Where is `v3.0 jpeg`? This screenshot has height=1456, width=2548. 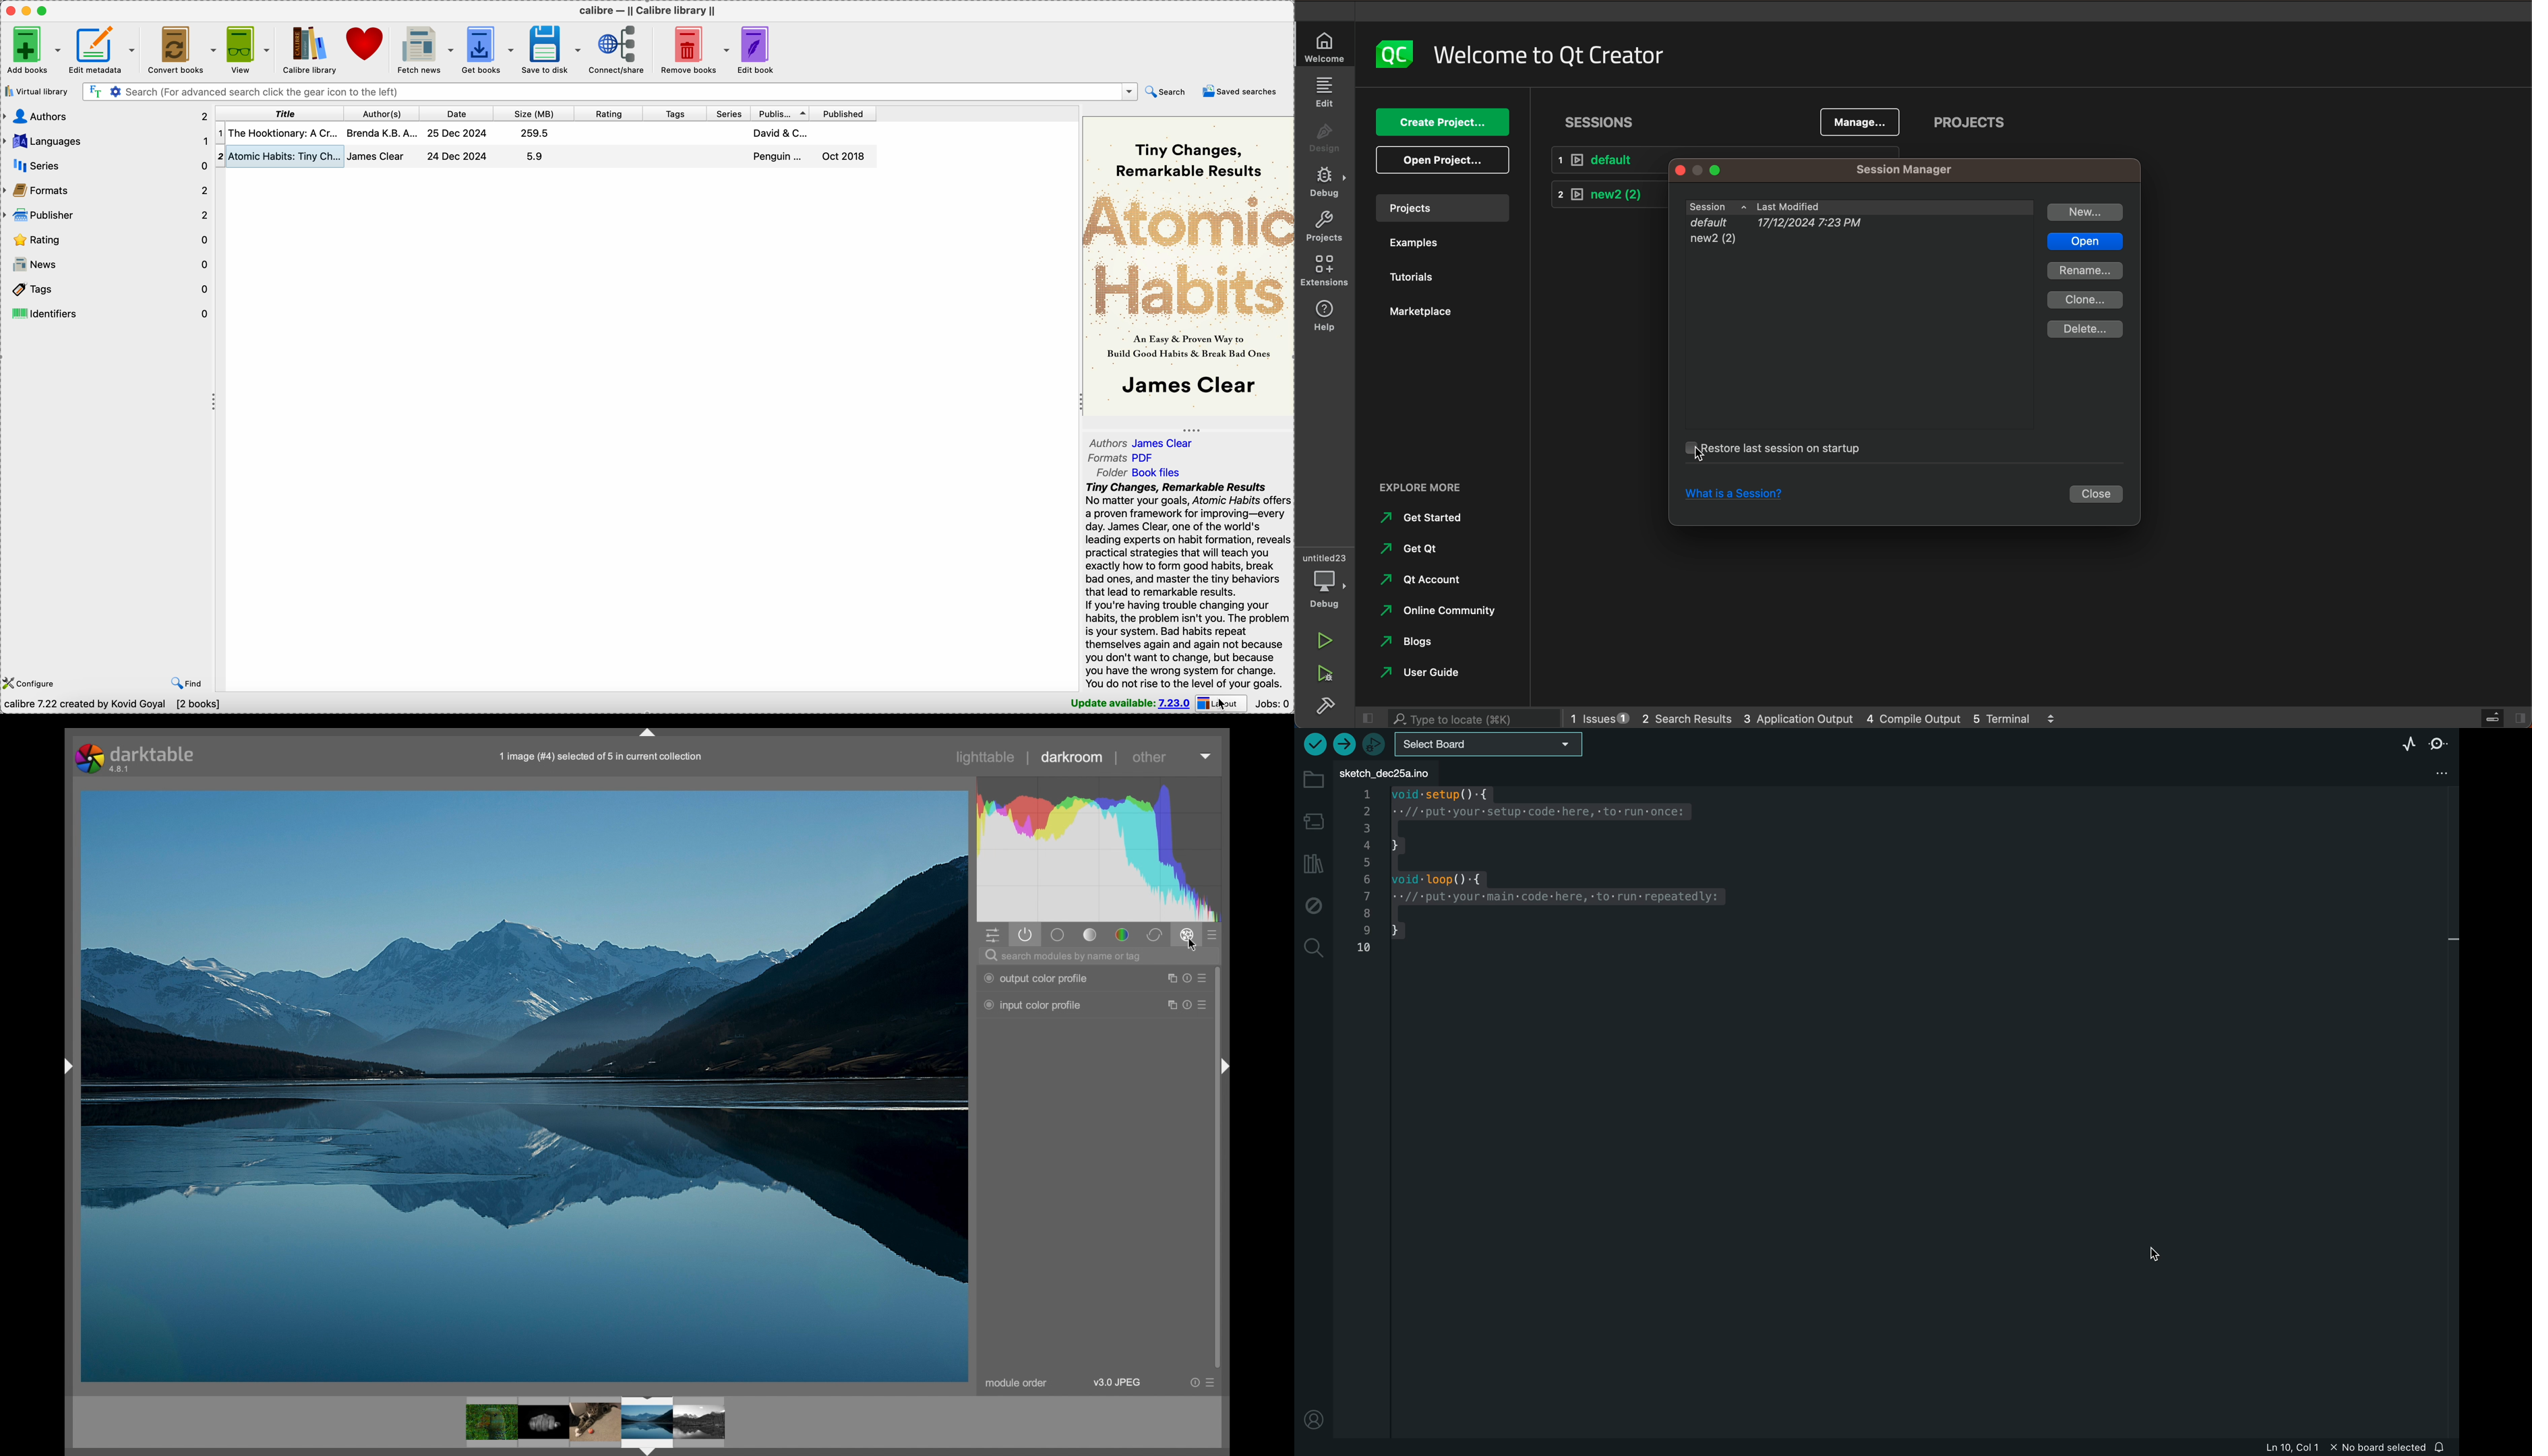
v3.0 jpeg is located at coordinates (1116, 1383).